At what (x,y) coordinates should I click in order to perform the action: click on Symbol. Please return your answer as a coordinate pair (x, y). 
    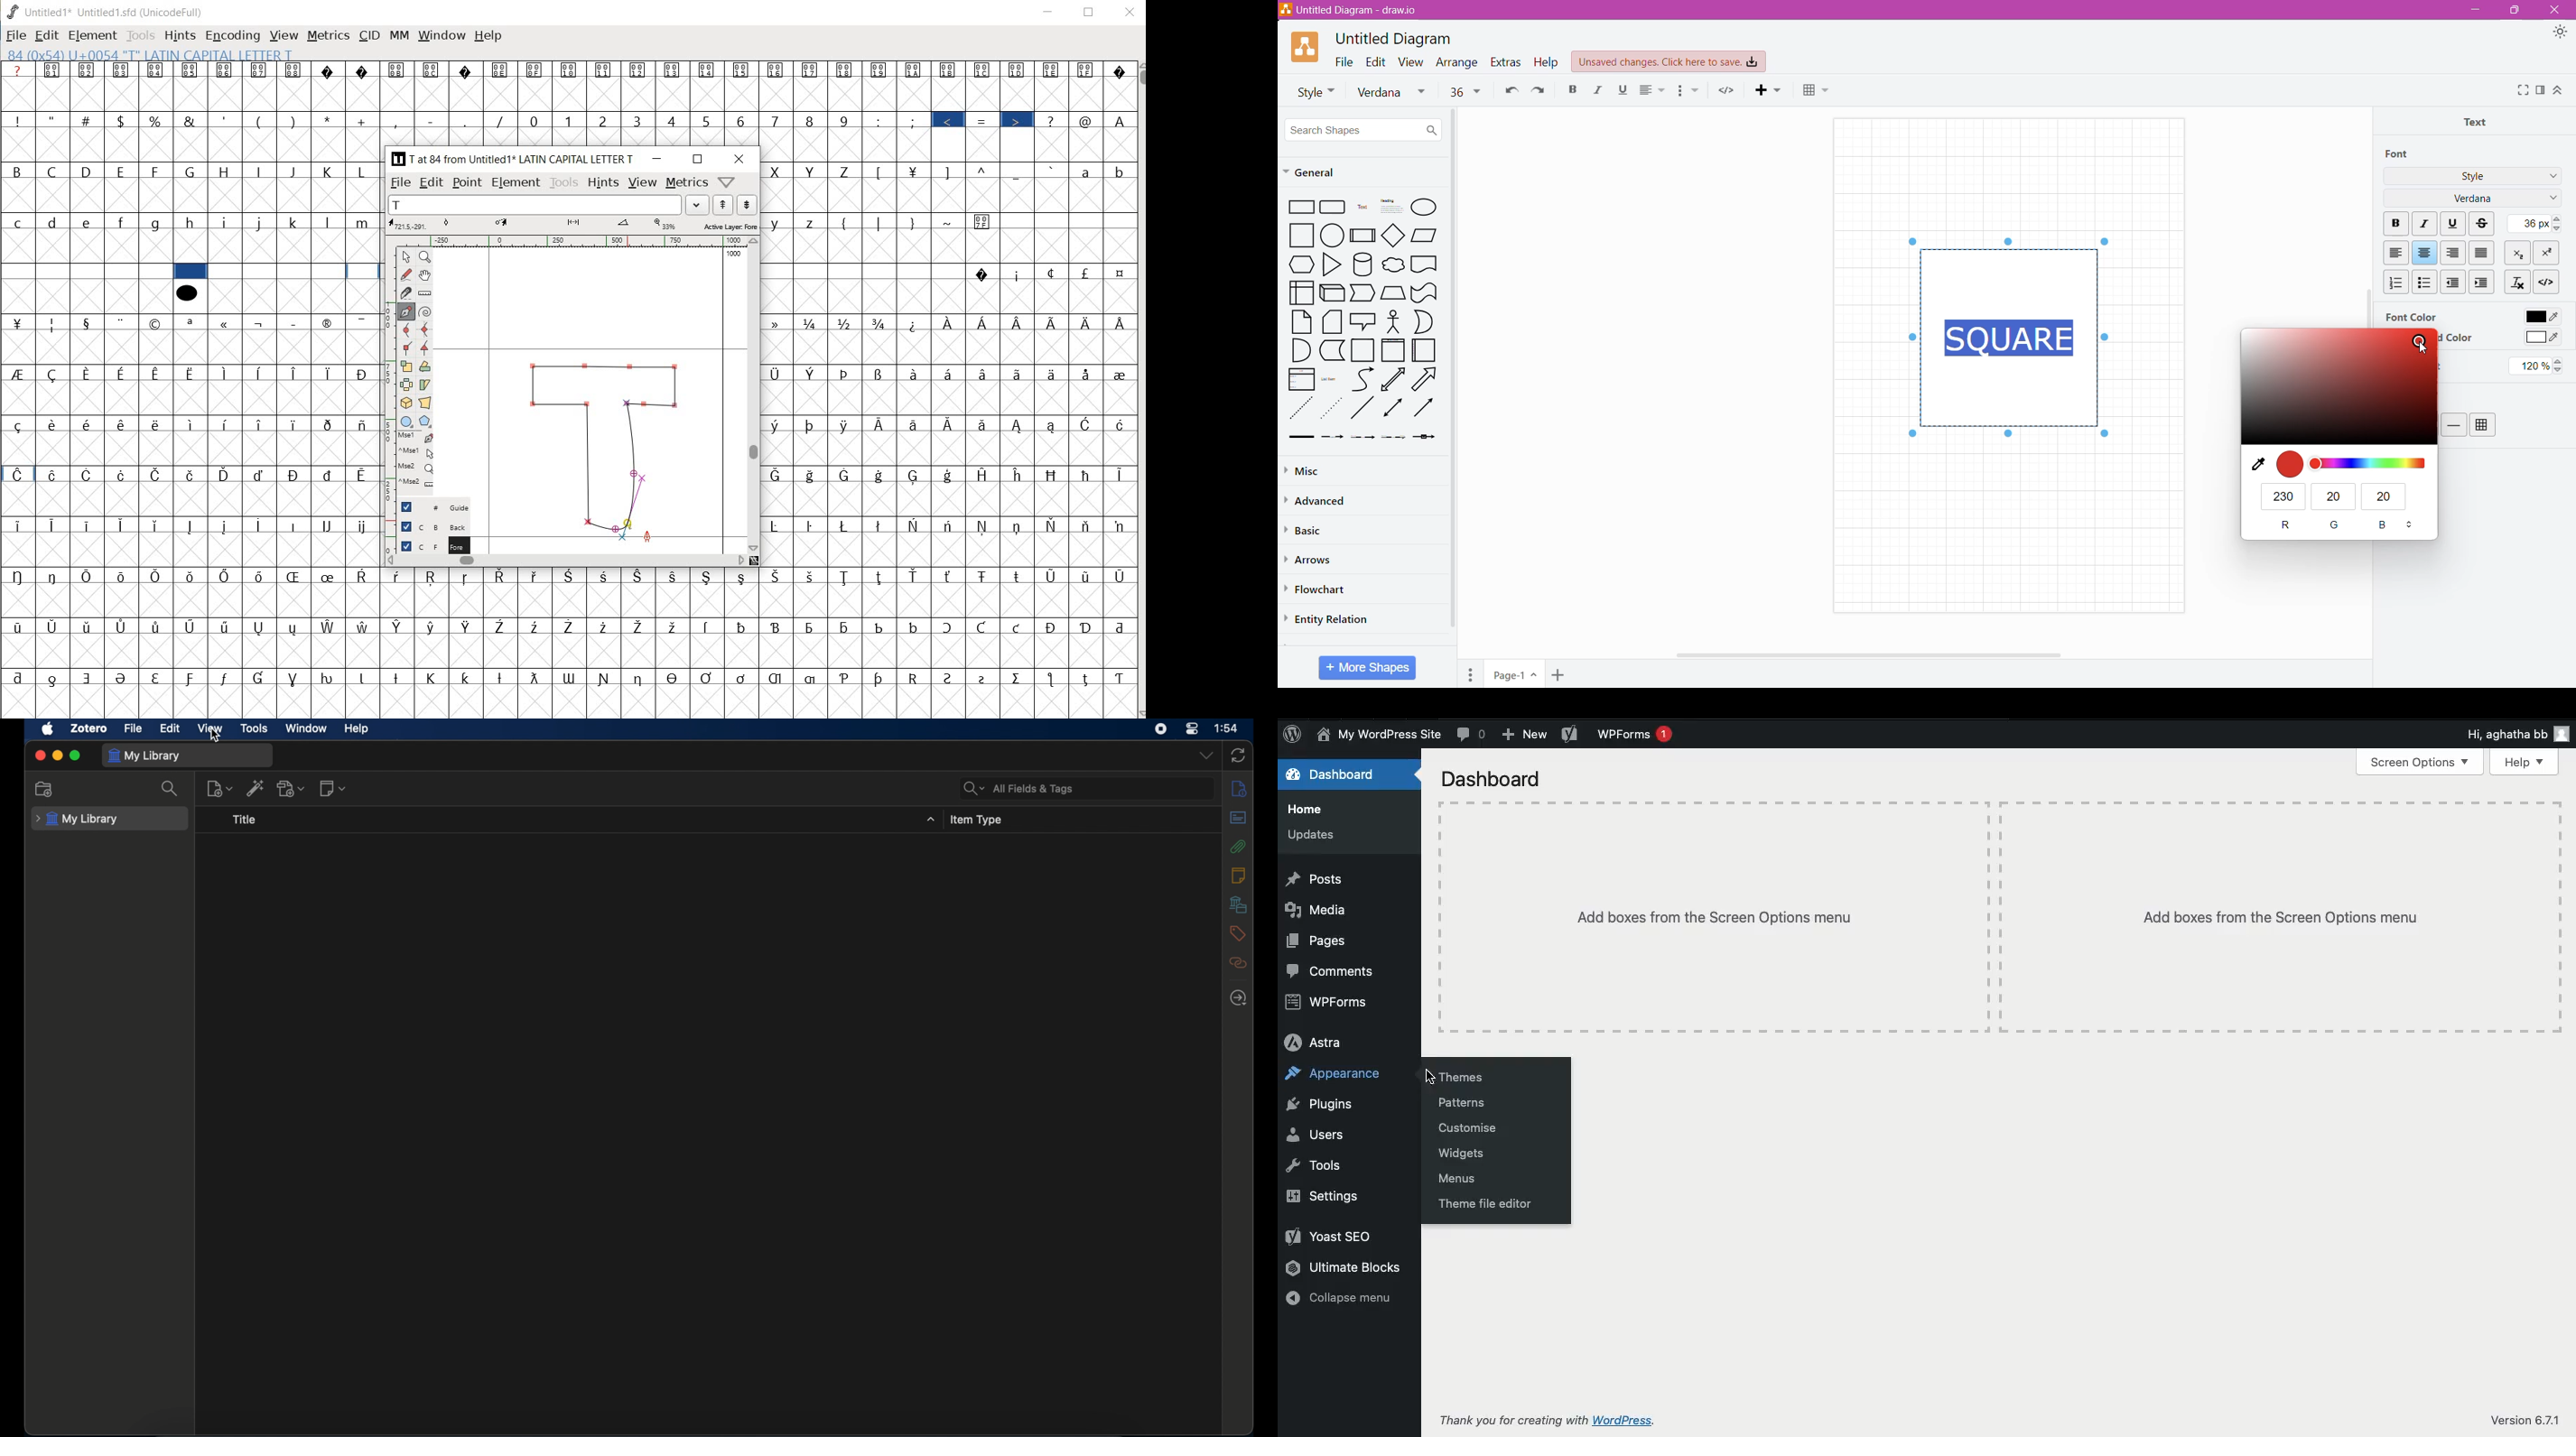
    Looking at the image, I should click on (1054, 475).